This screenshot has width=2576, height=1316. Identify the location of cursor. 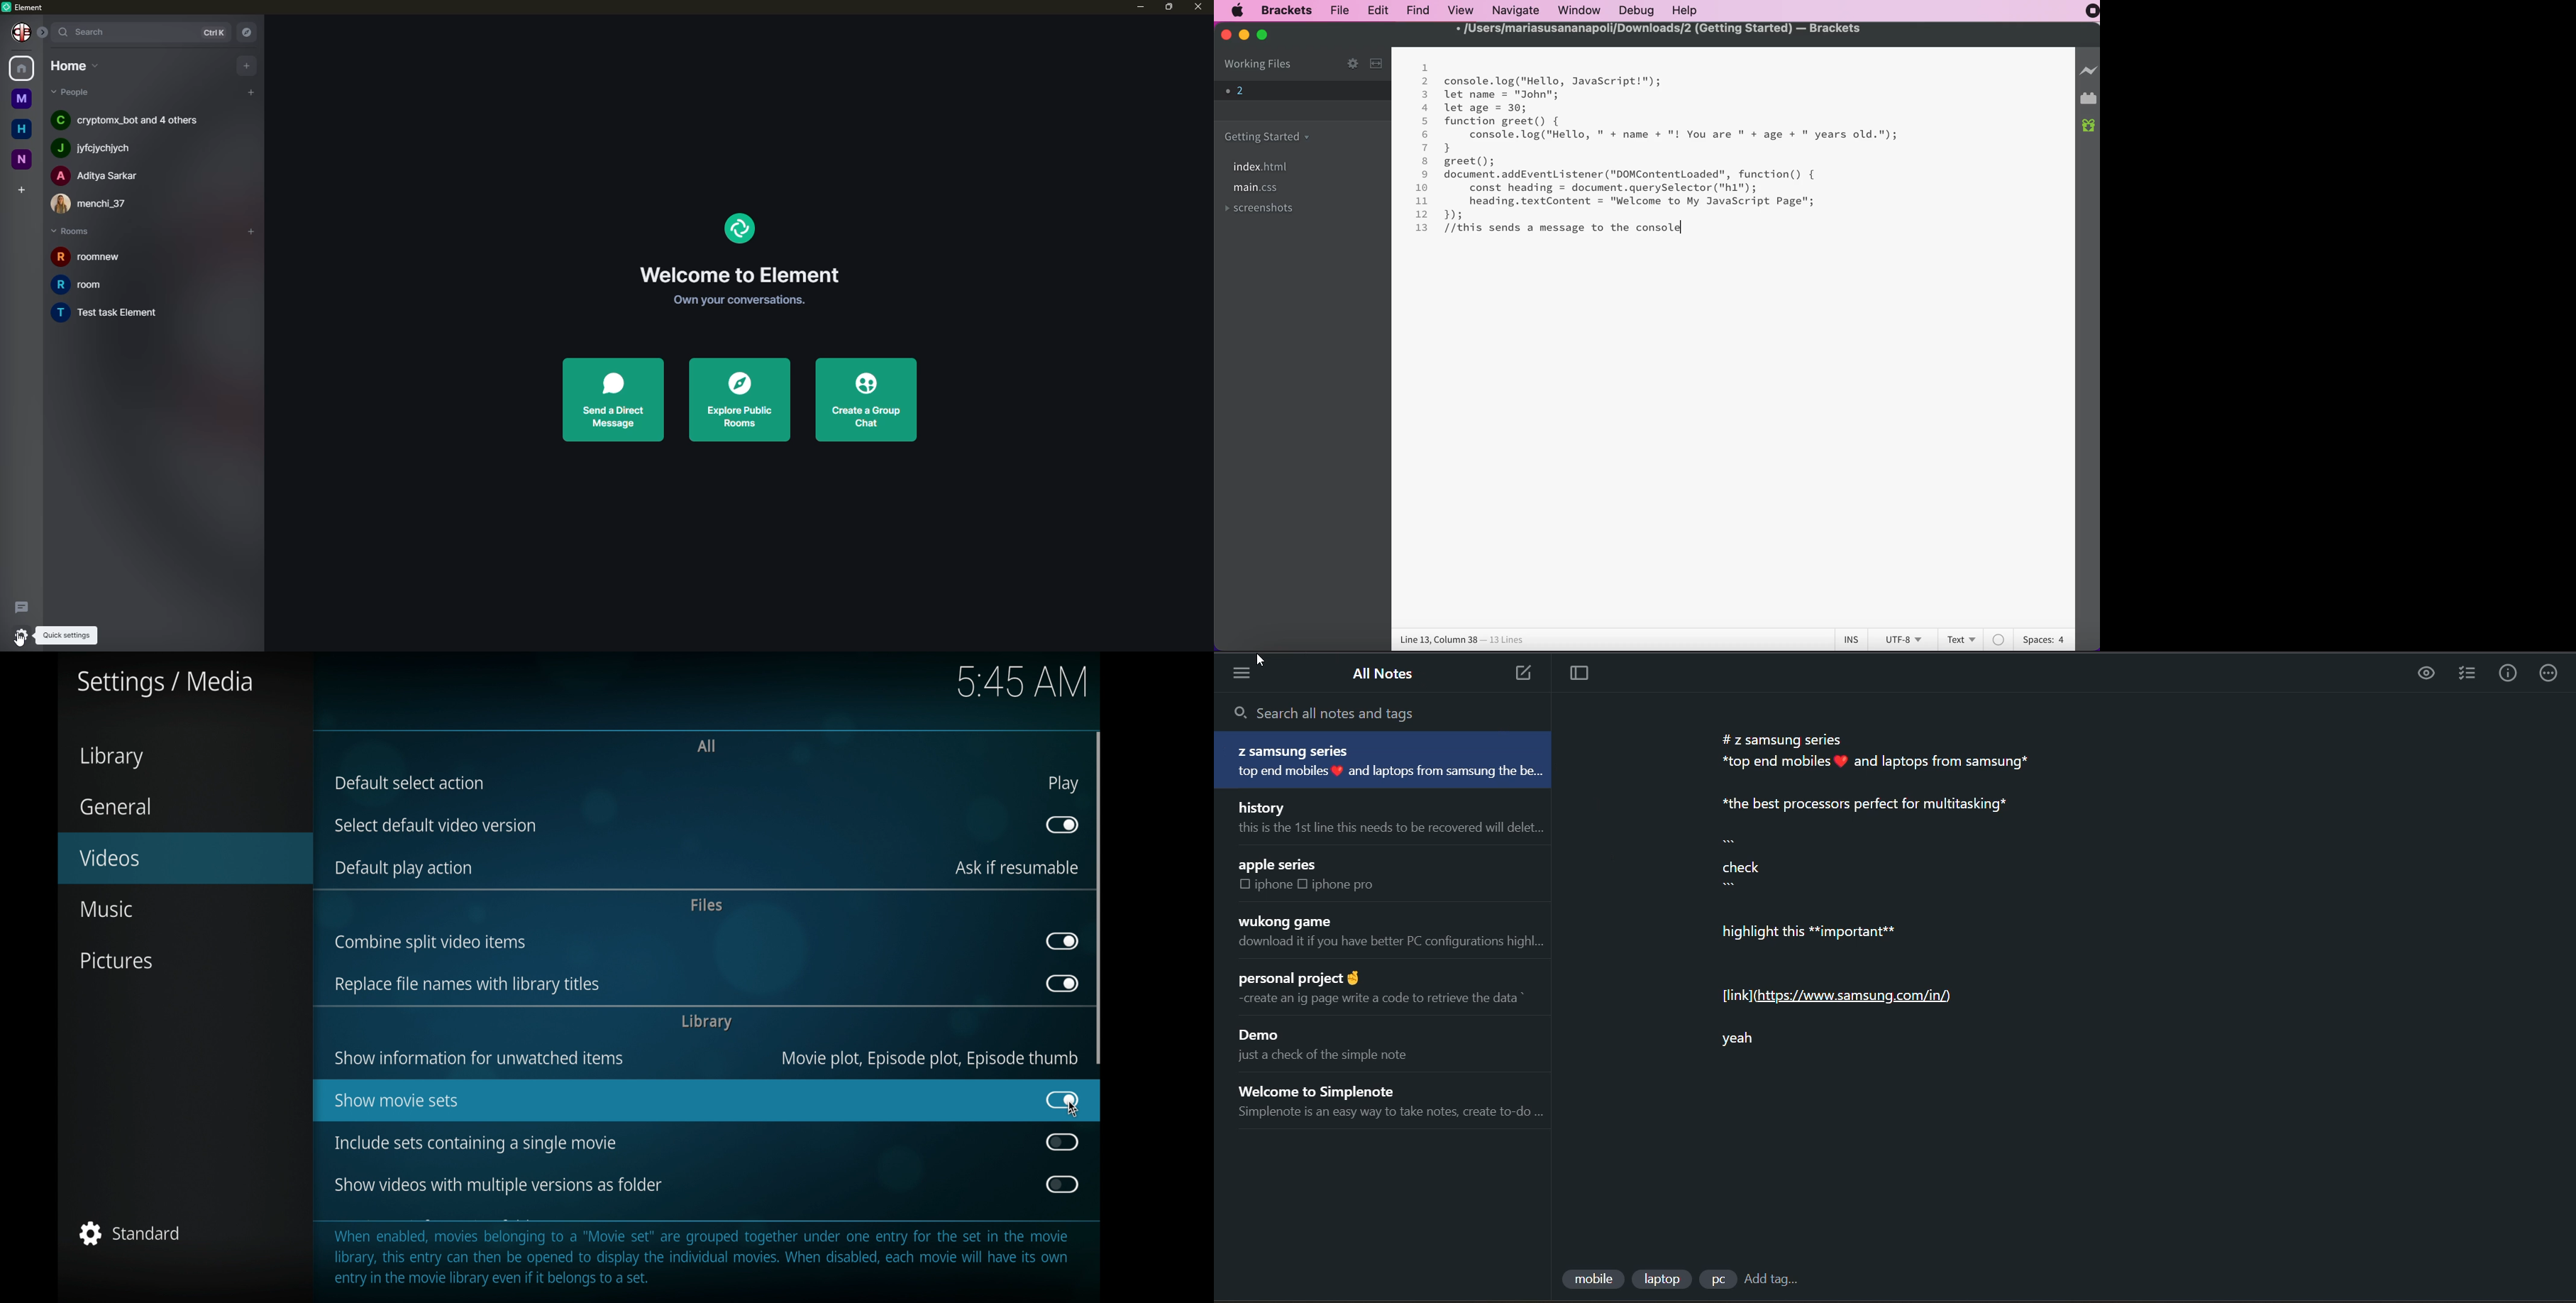
(24, 640).